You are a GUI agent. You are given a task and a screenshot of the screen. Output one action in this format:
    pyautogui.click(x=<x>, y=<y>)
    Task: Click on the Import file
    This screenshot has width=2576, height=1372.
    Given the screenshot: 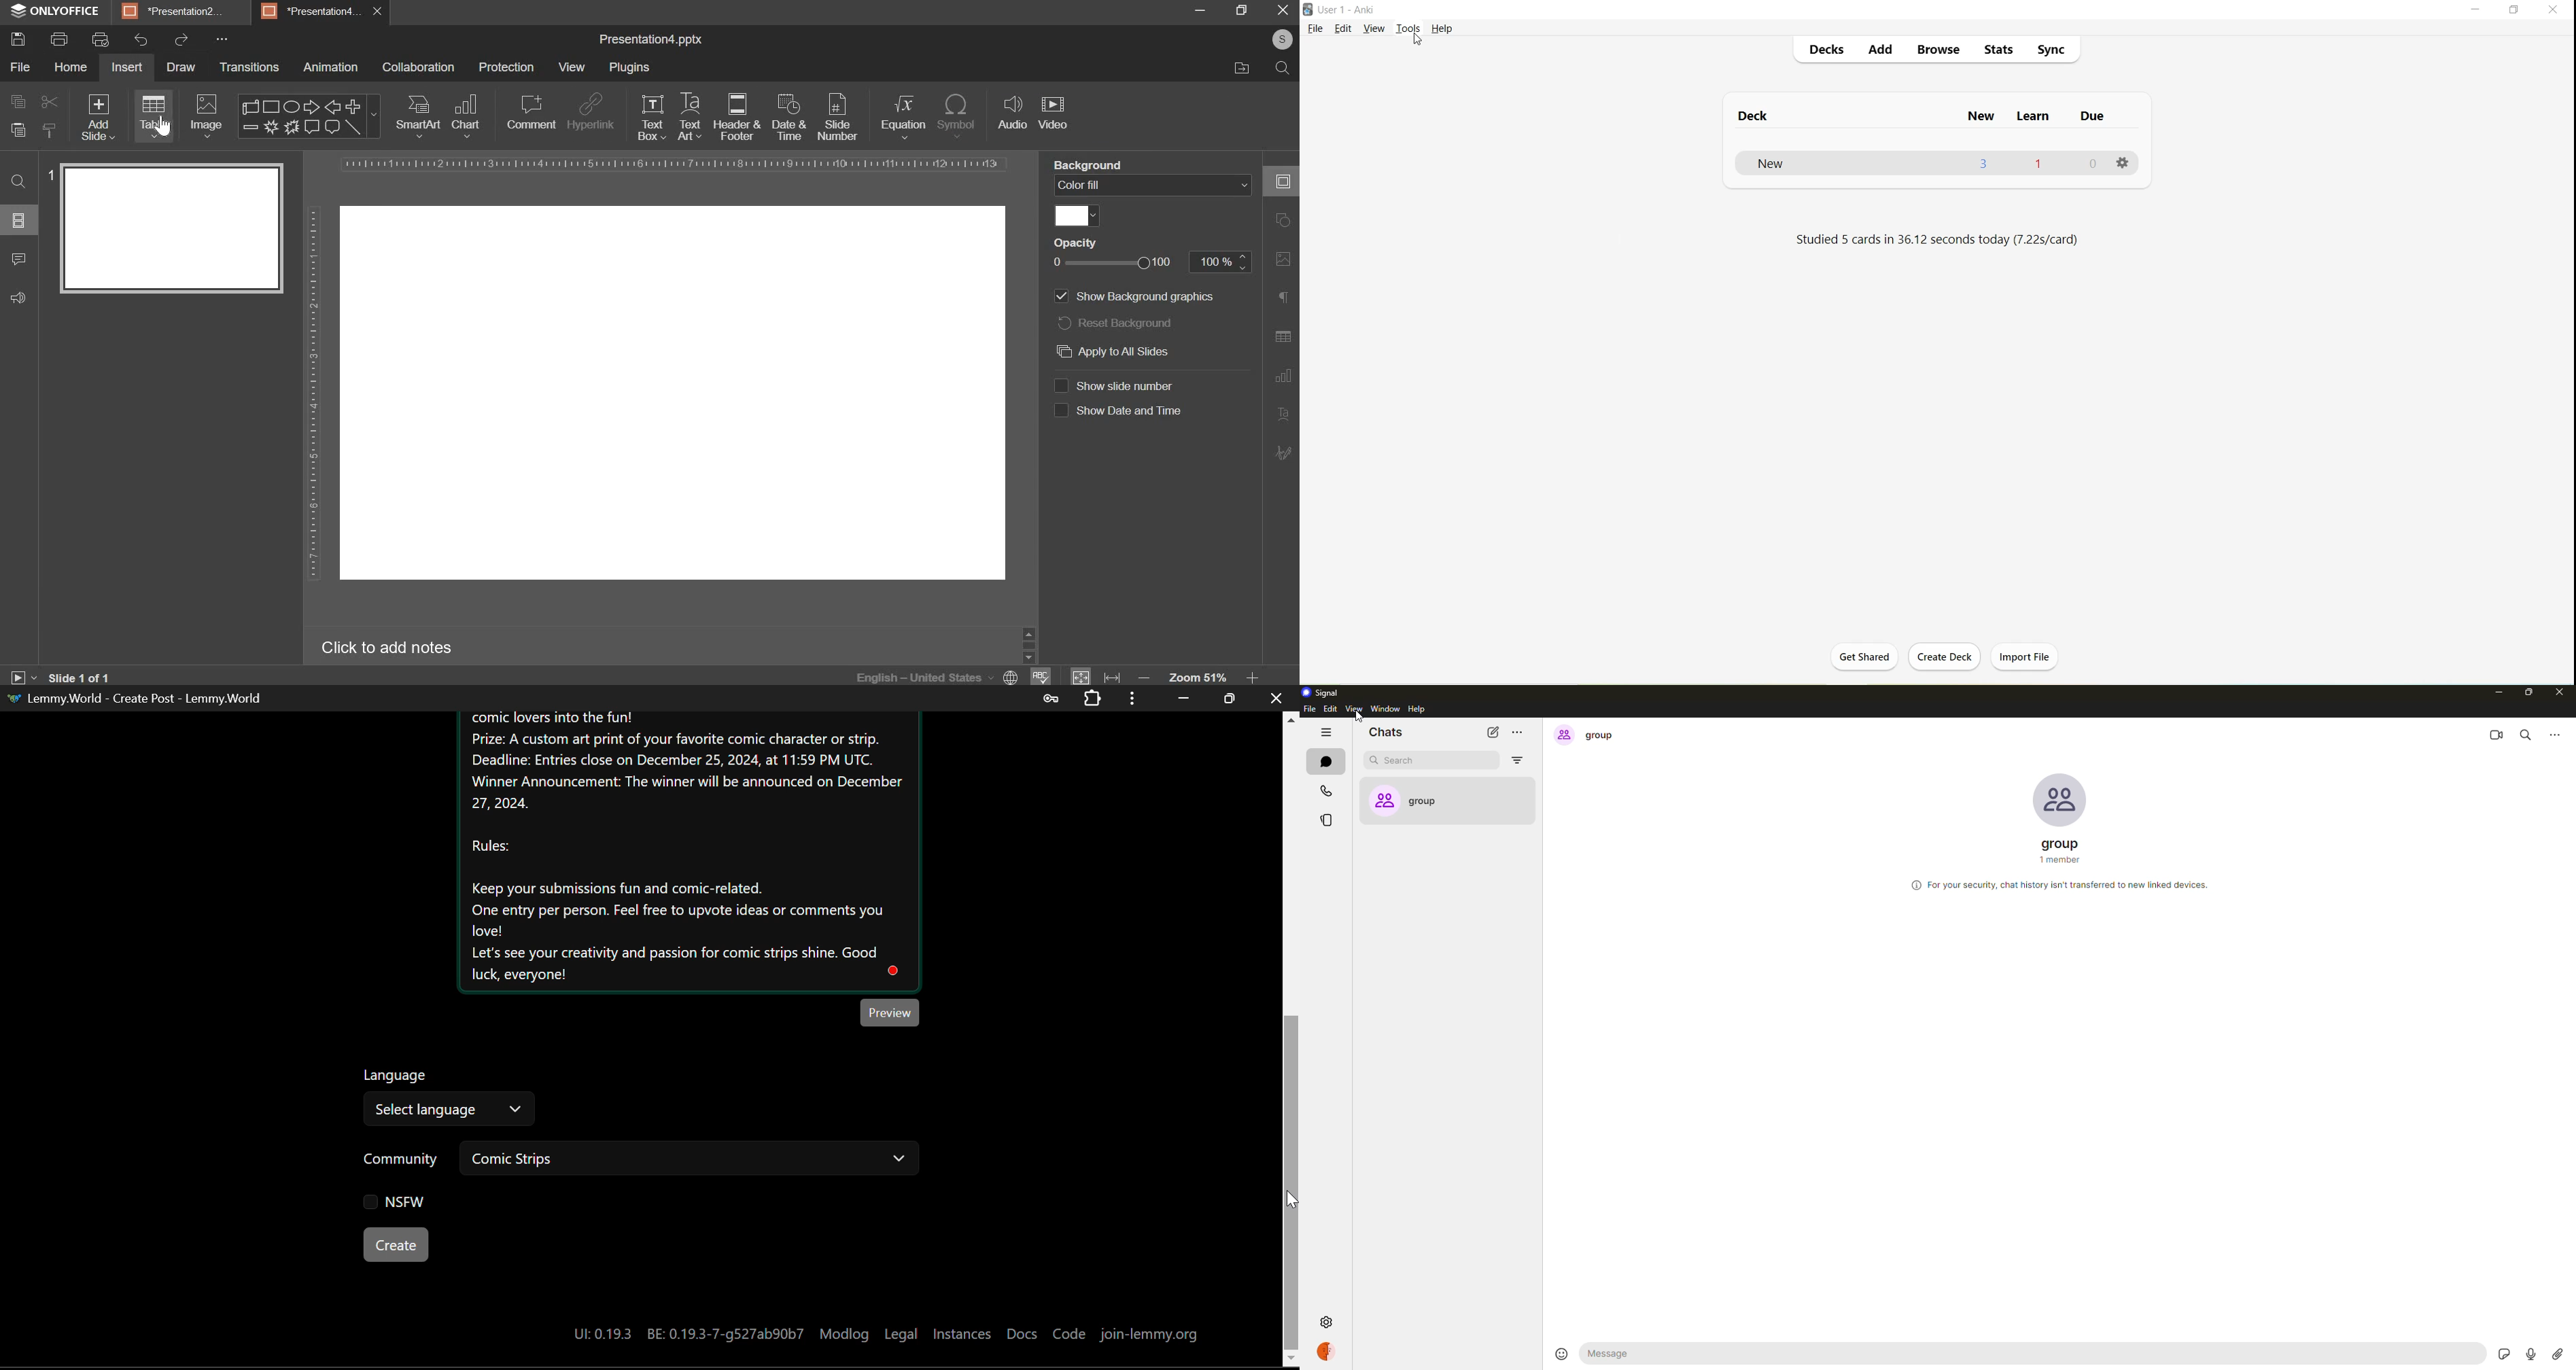 What is the action you would take?
    pyautogui.click(x=2027, y=654)
    